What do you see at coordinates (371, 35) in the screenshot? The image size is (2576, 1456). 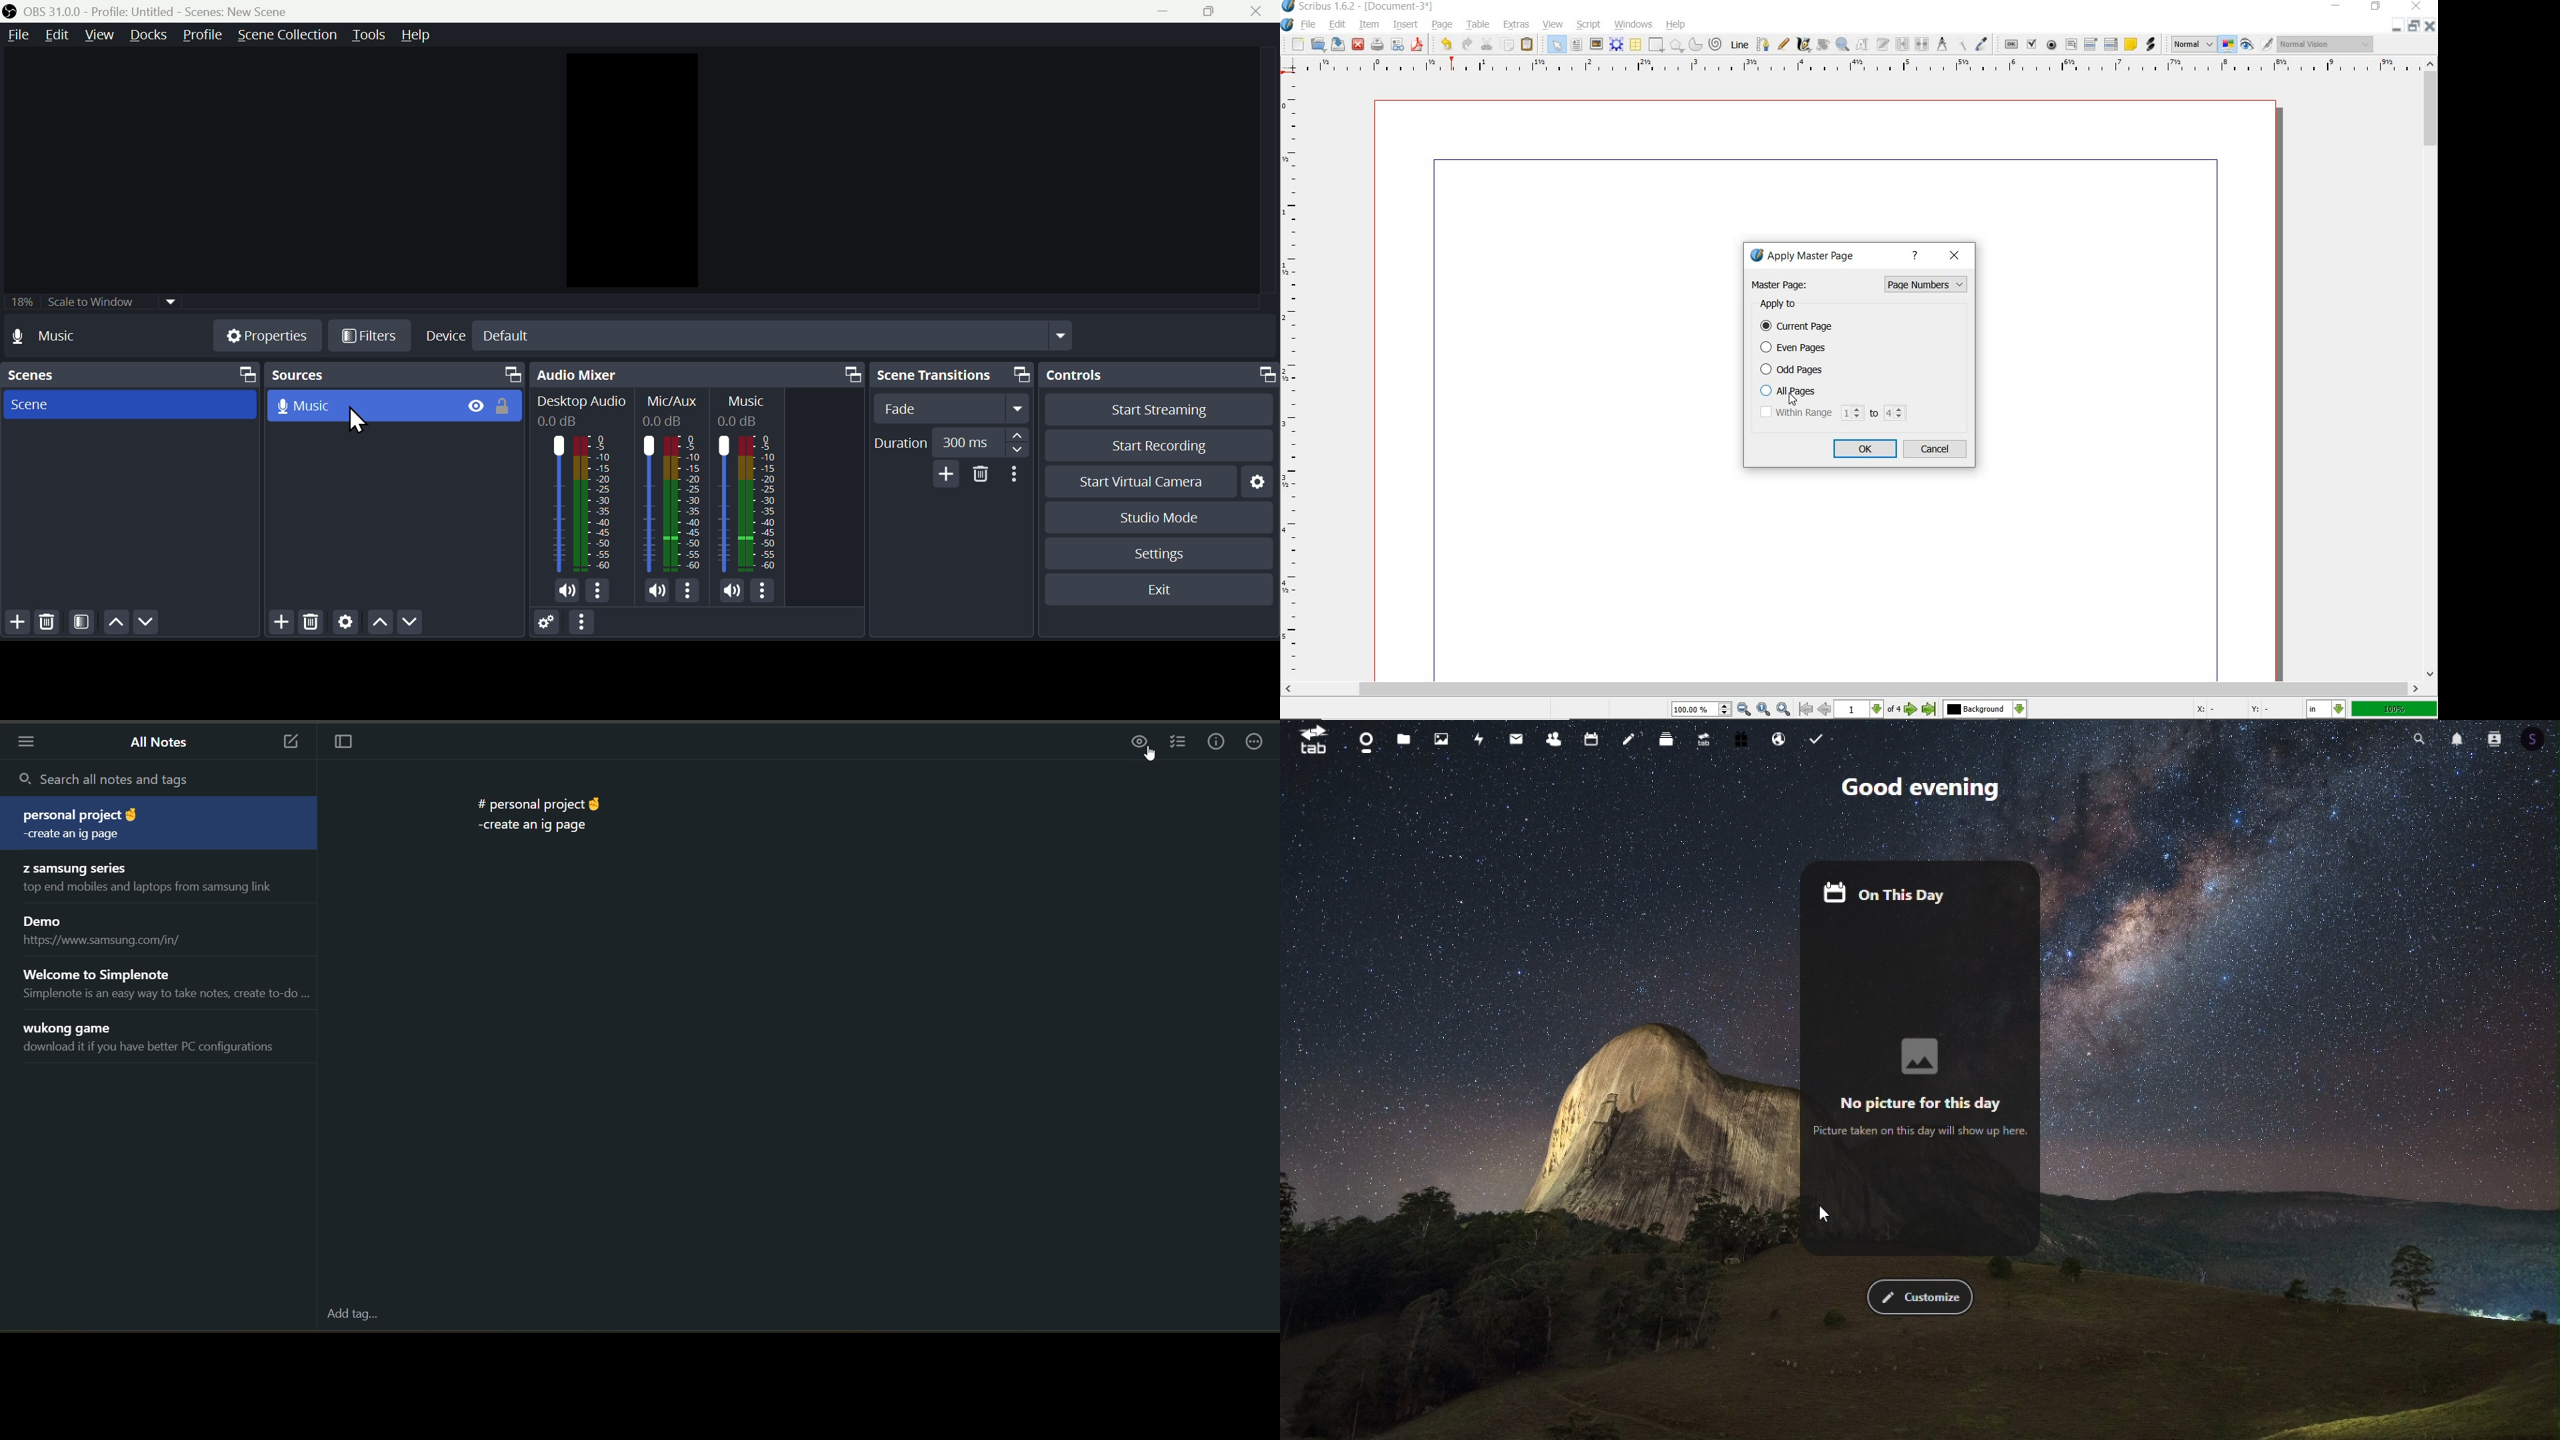 I see `tools` at bounding box center [371, 35].